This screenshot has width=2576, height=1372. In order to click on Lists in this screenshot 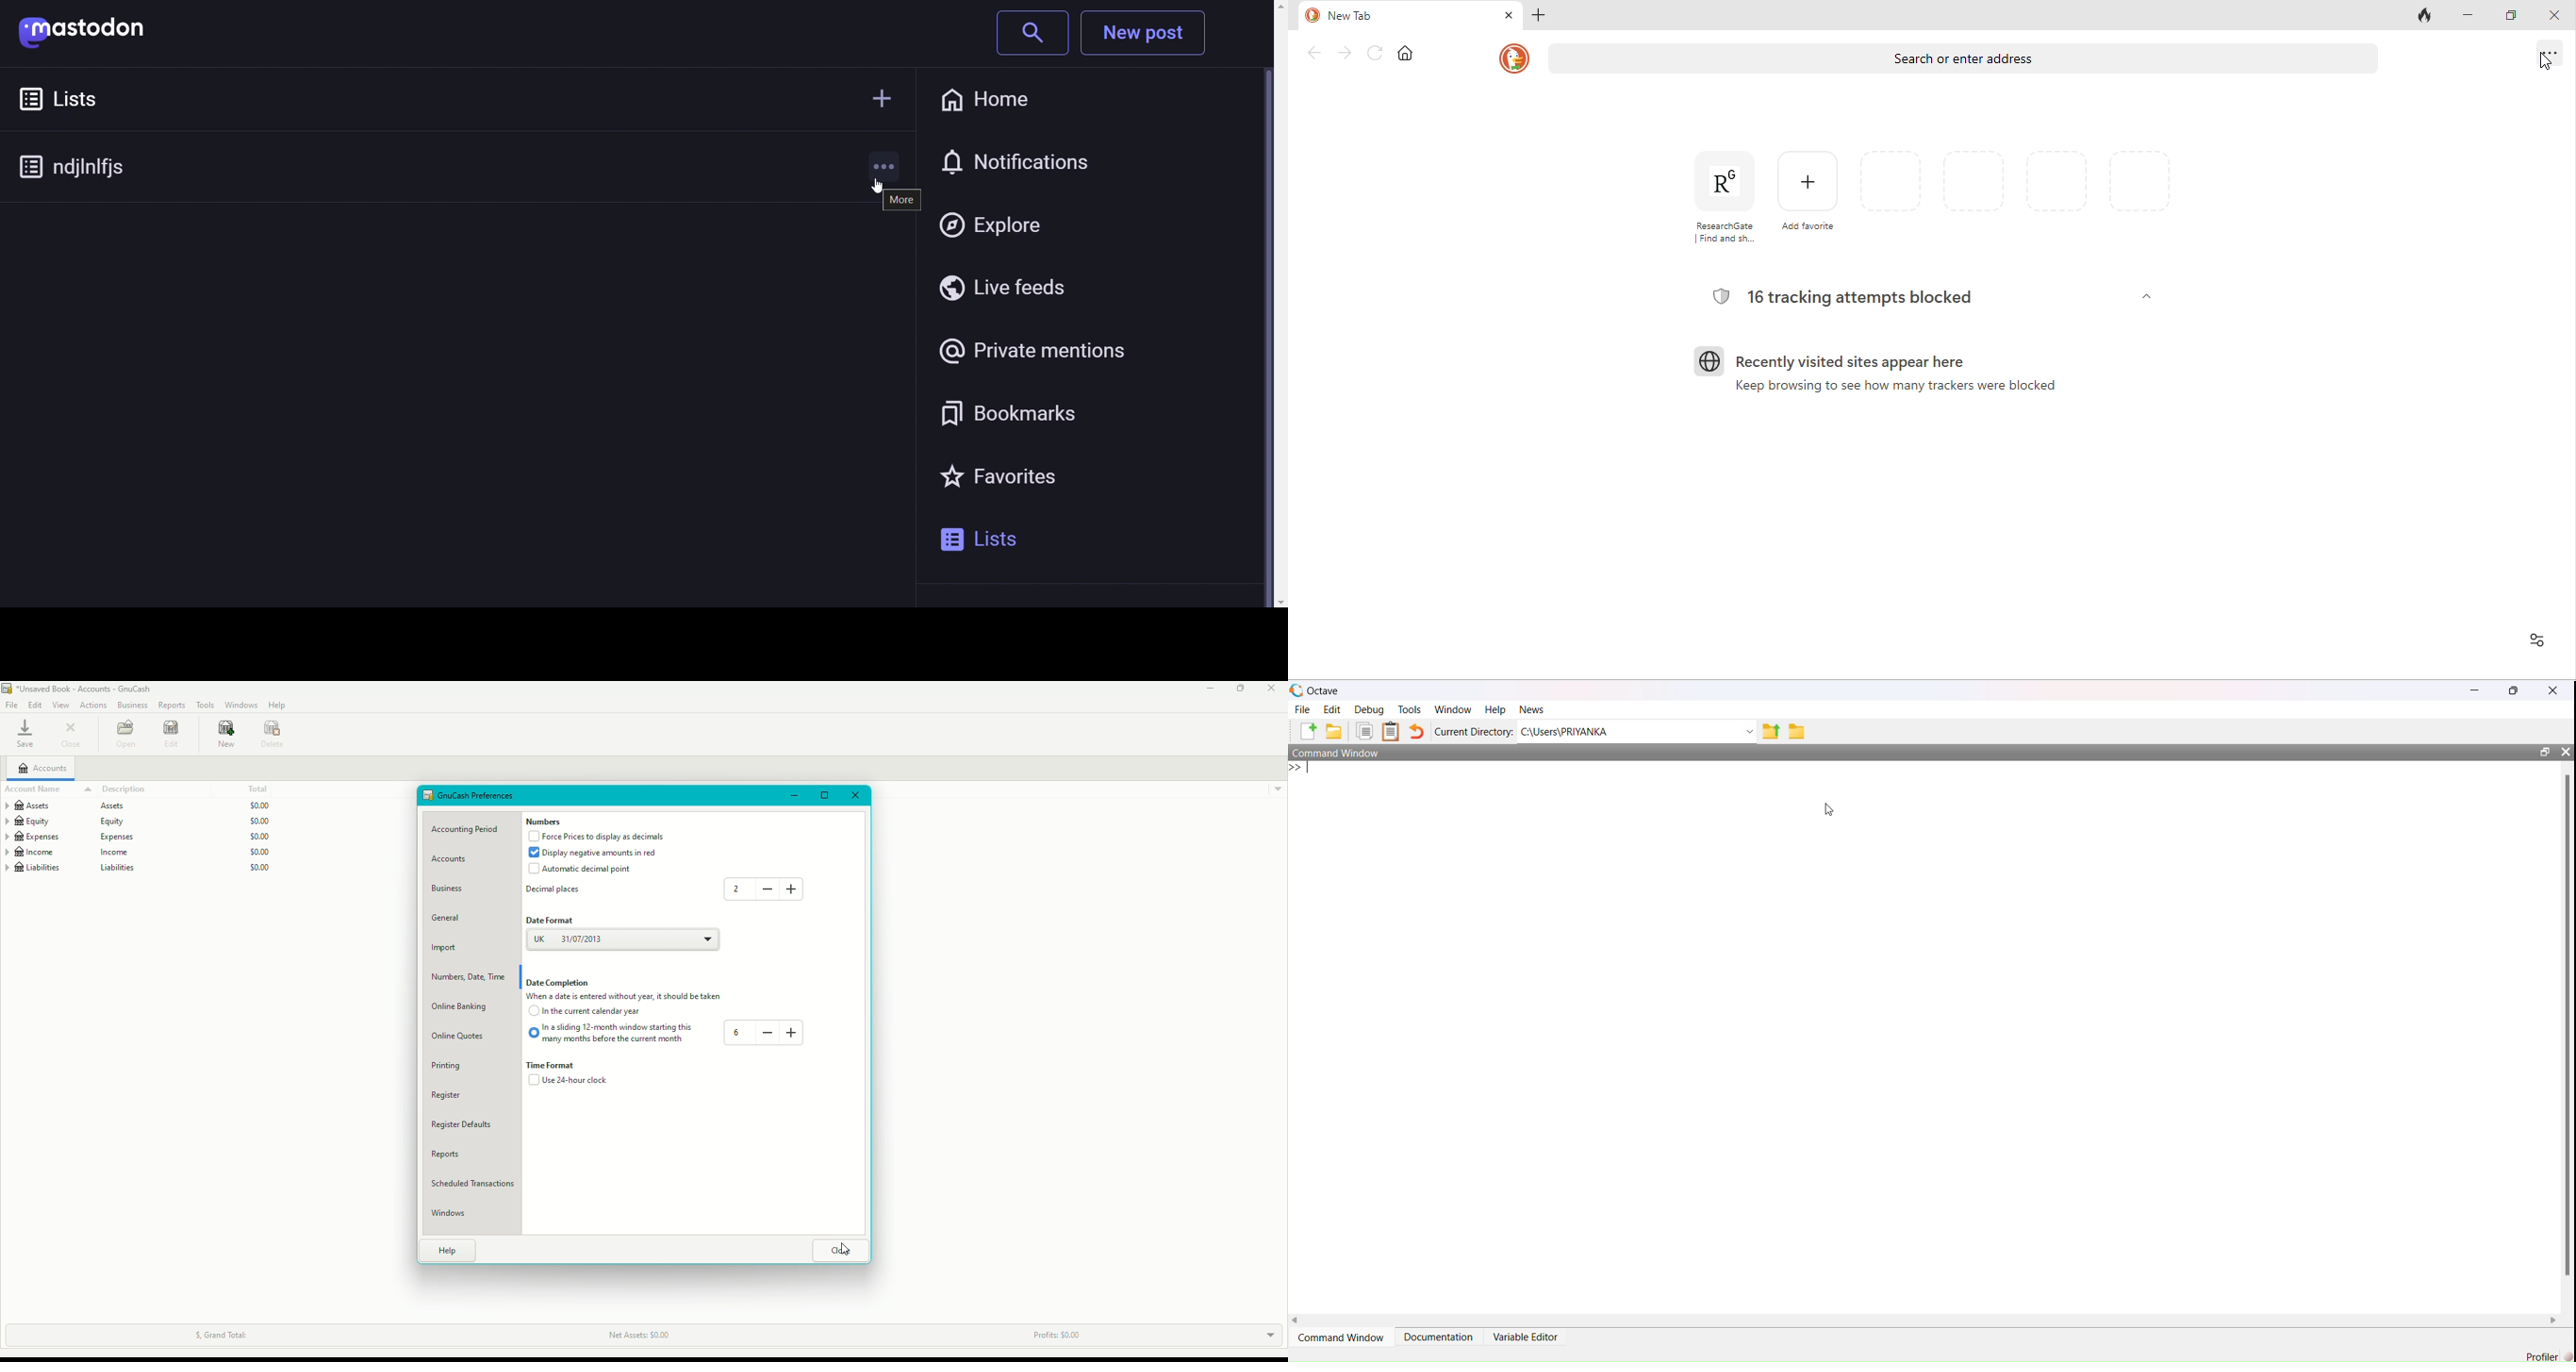, I will do `click(90, 97)`.